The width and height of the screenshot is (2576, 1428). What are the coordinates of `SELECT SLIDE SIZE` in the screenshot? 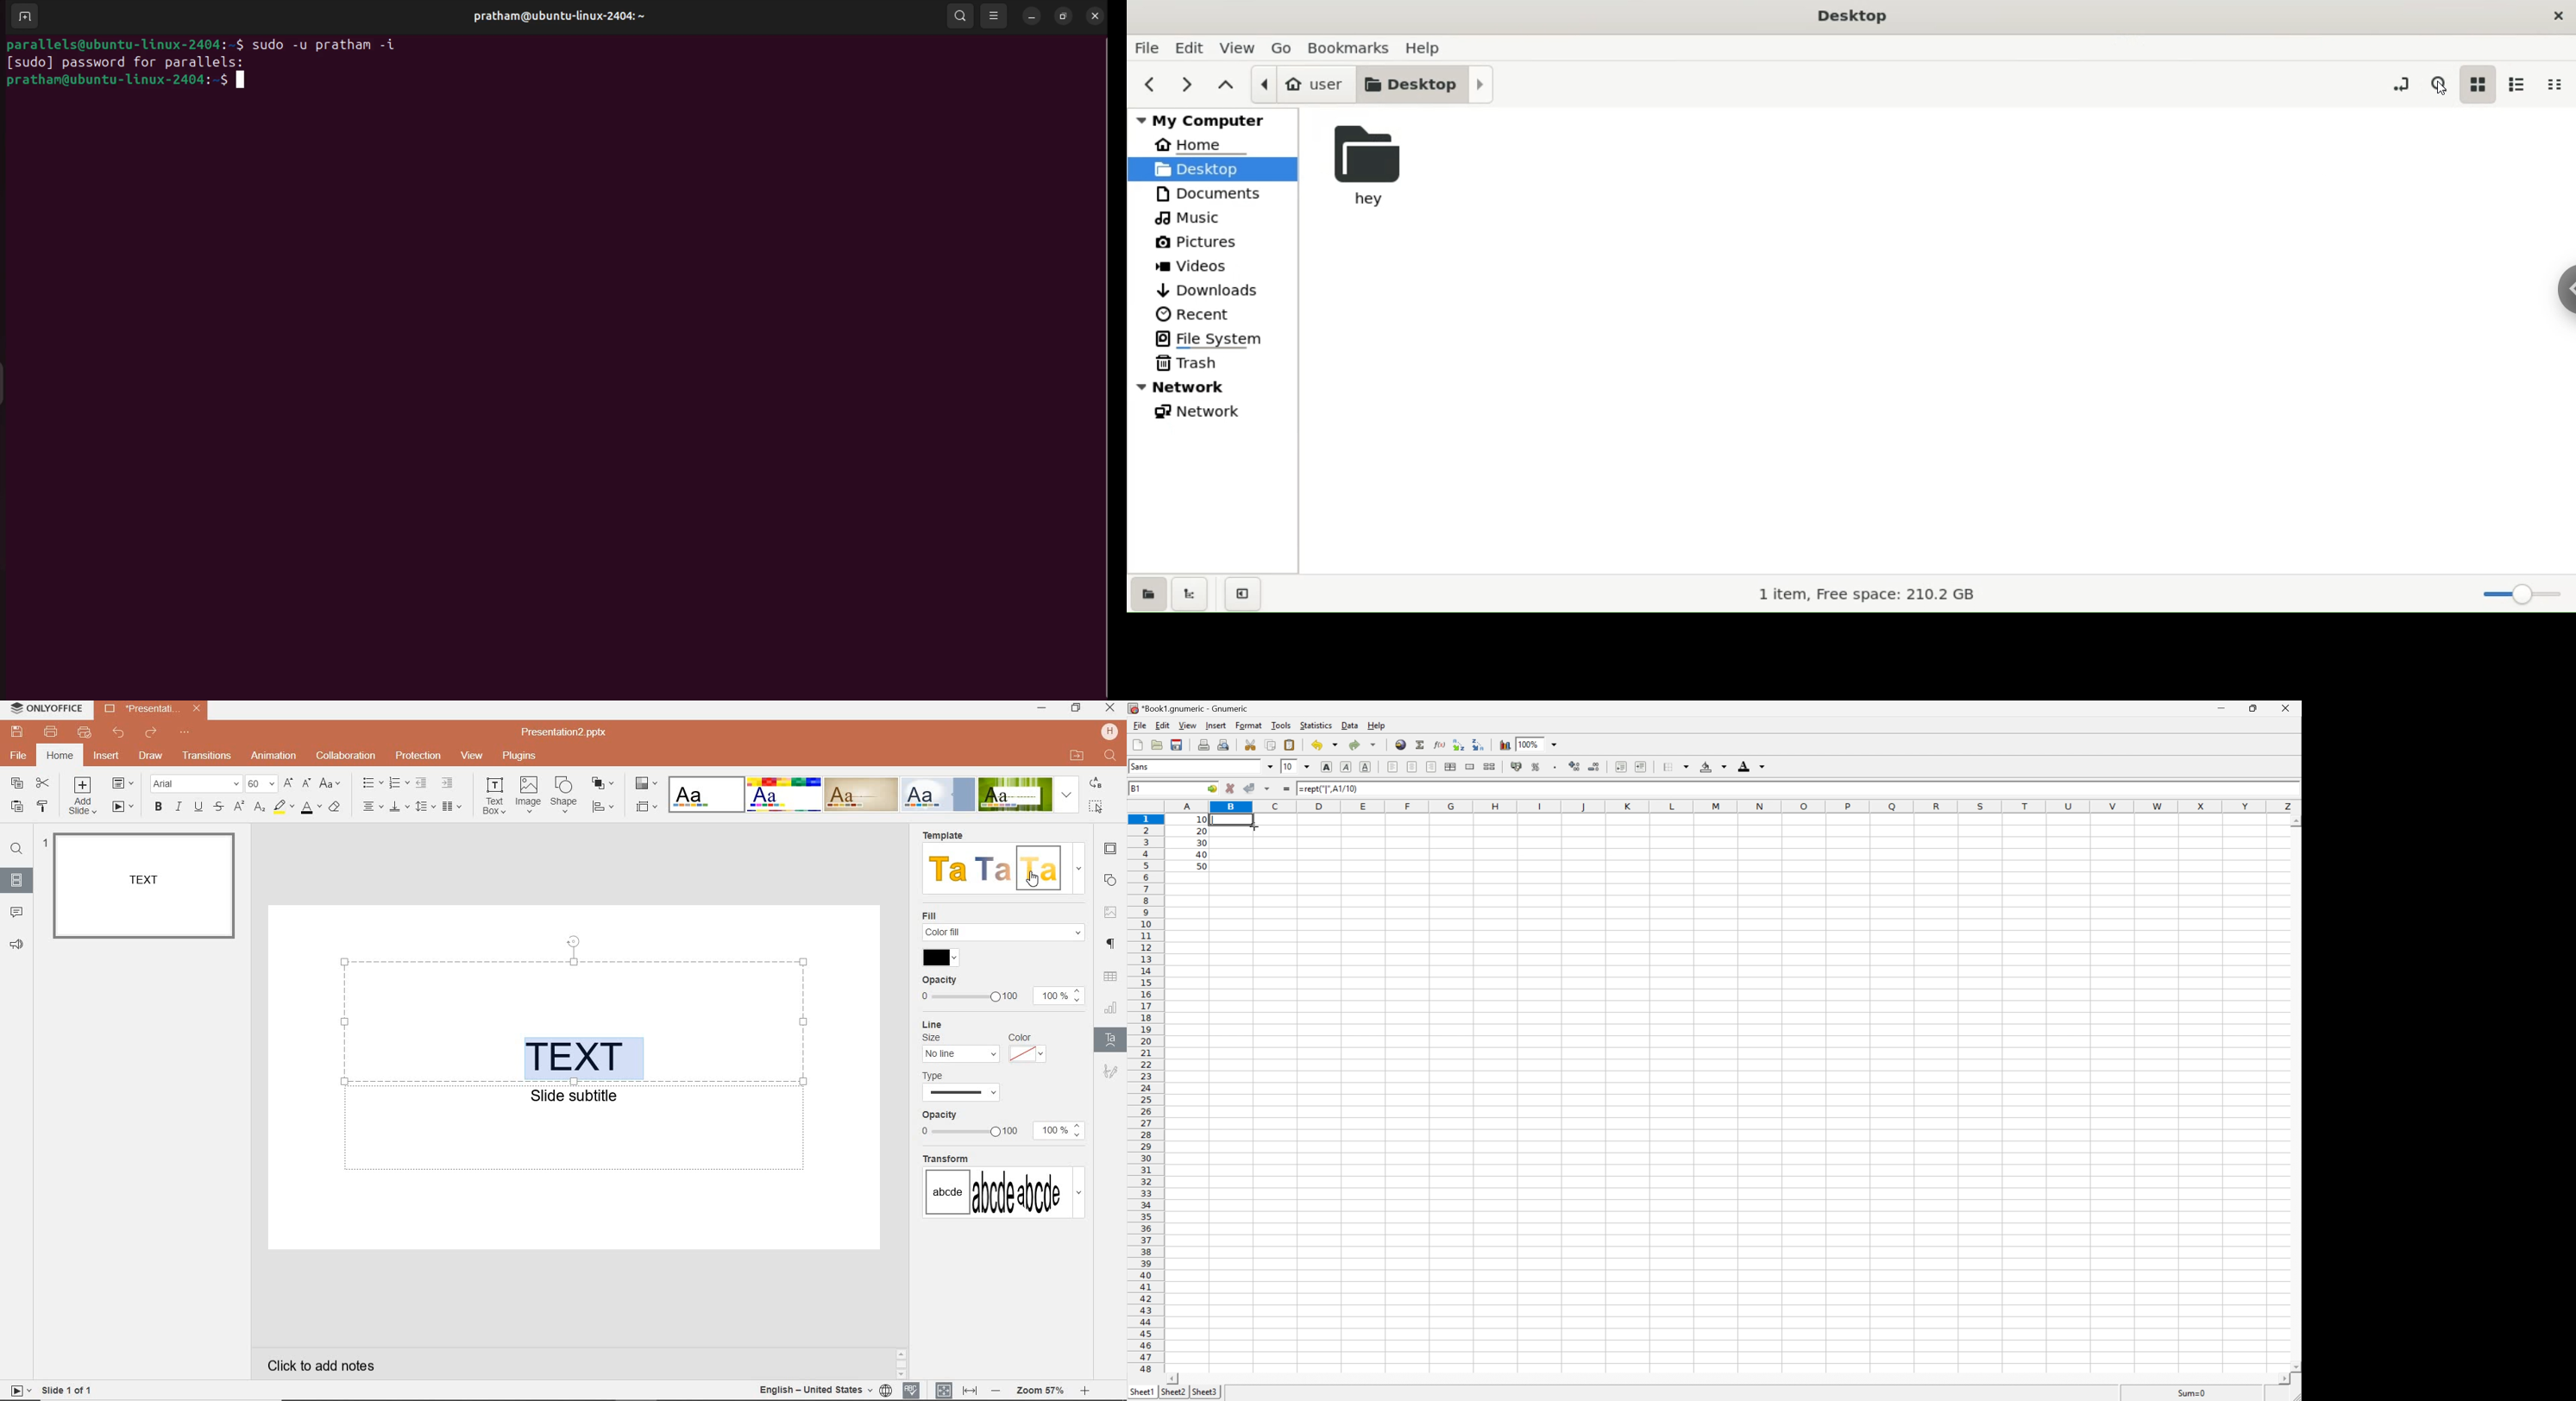 It's located at (647, 807).